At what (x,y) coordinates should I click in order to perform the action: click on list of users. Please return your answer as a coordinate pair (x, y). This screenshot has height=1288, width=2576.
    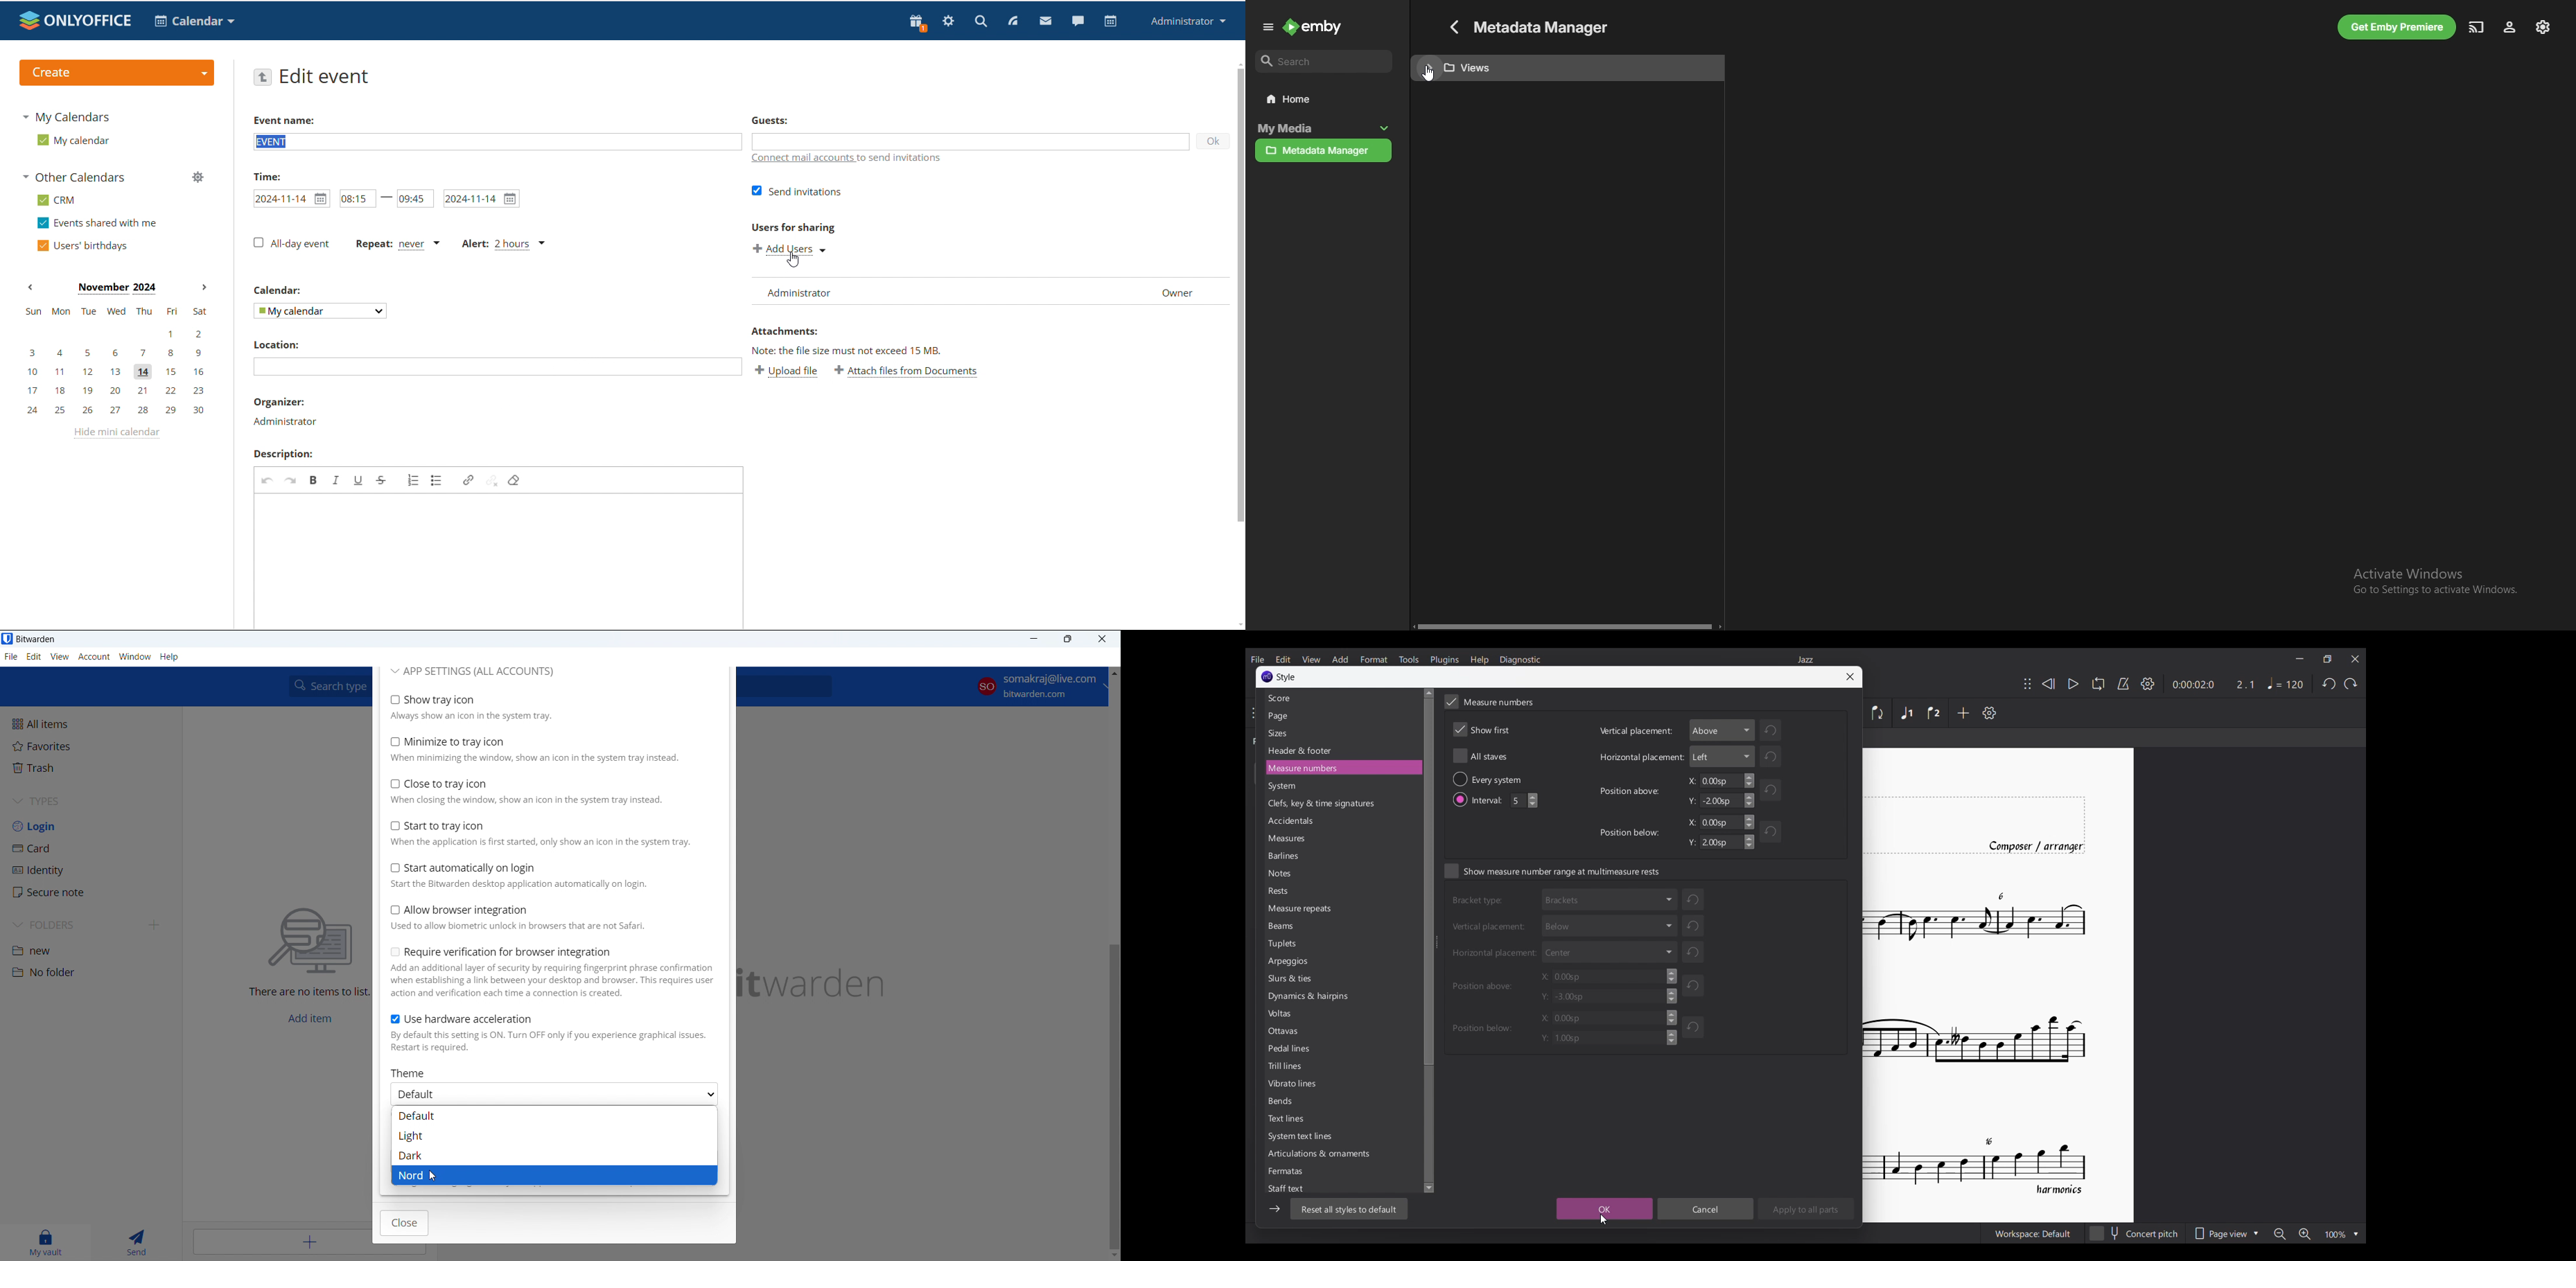
    Looking at the image, I should click on (991, 291).